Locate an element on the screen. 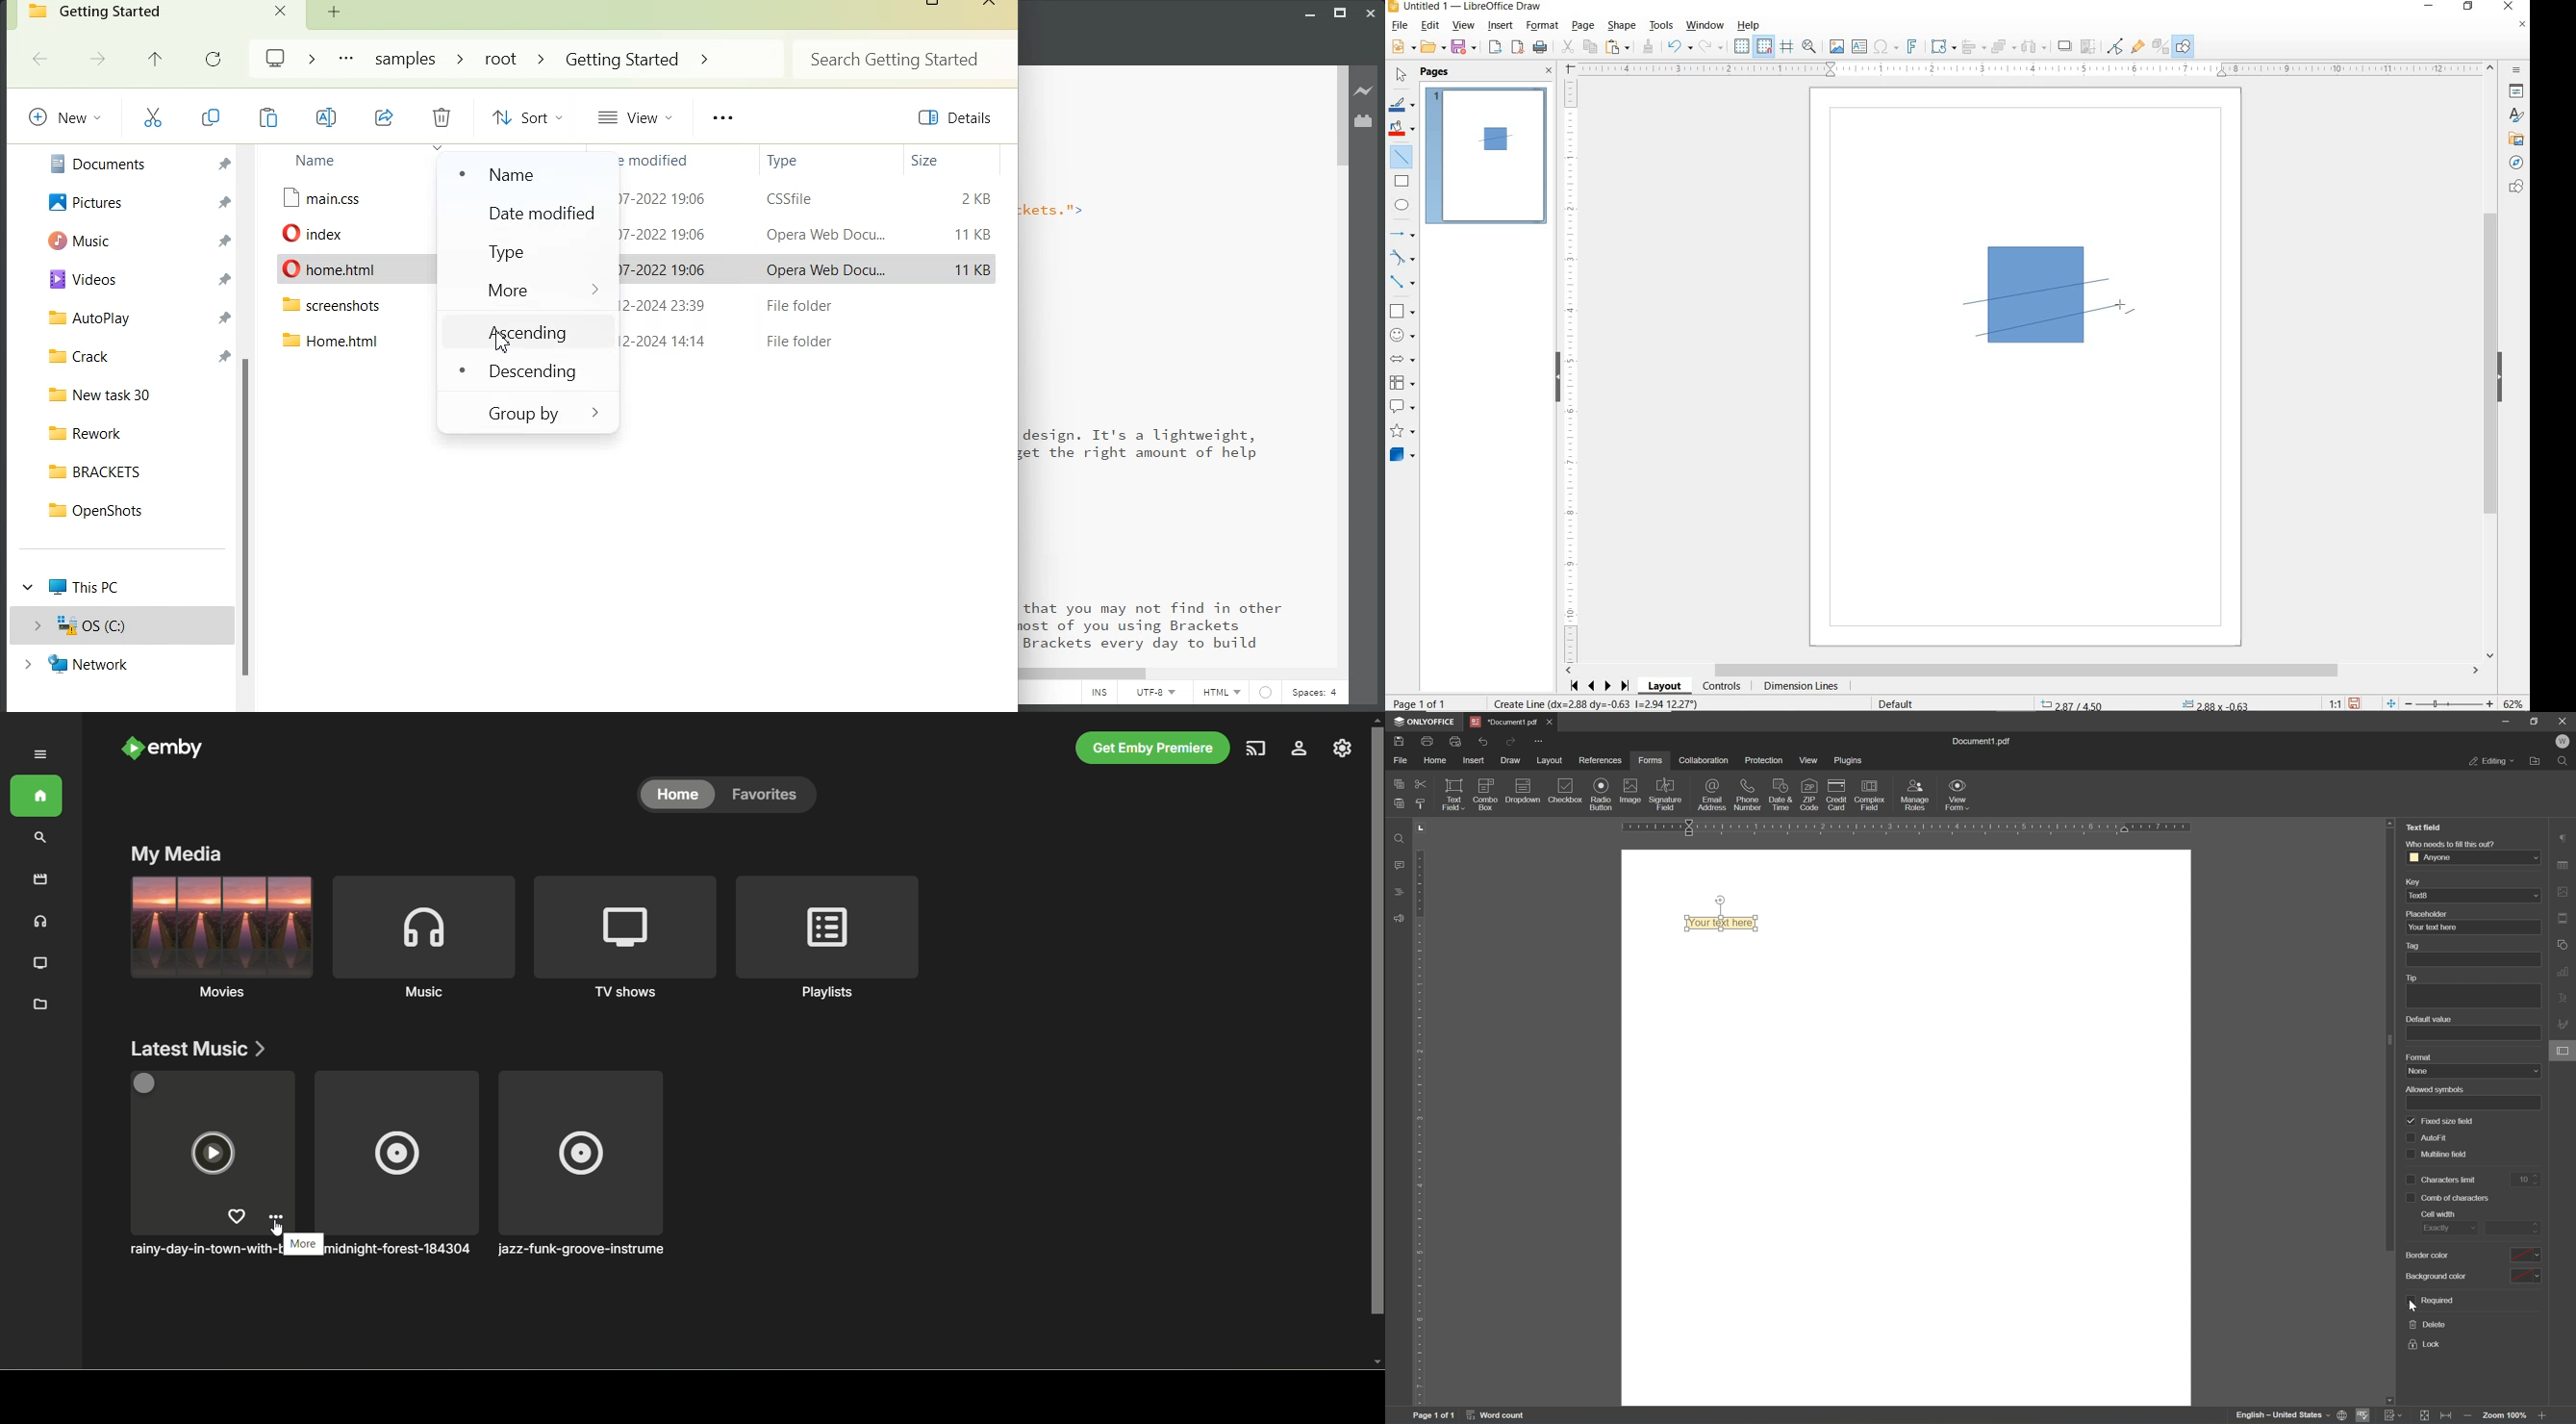  2KB is located at coordinates (972, 198).